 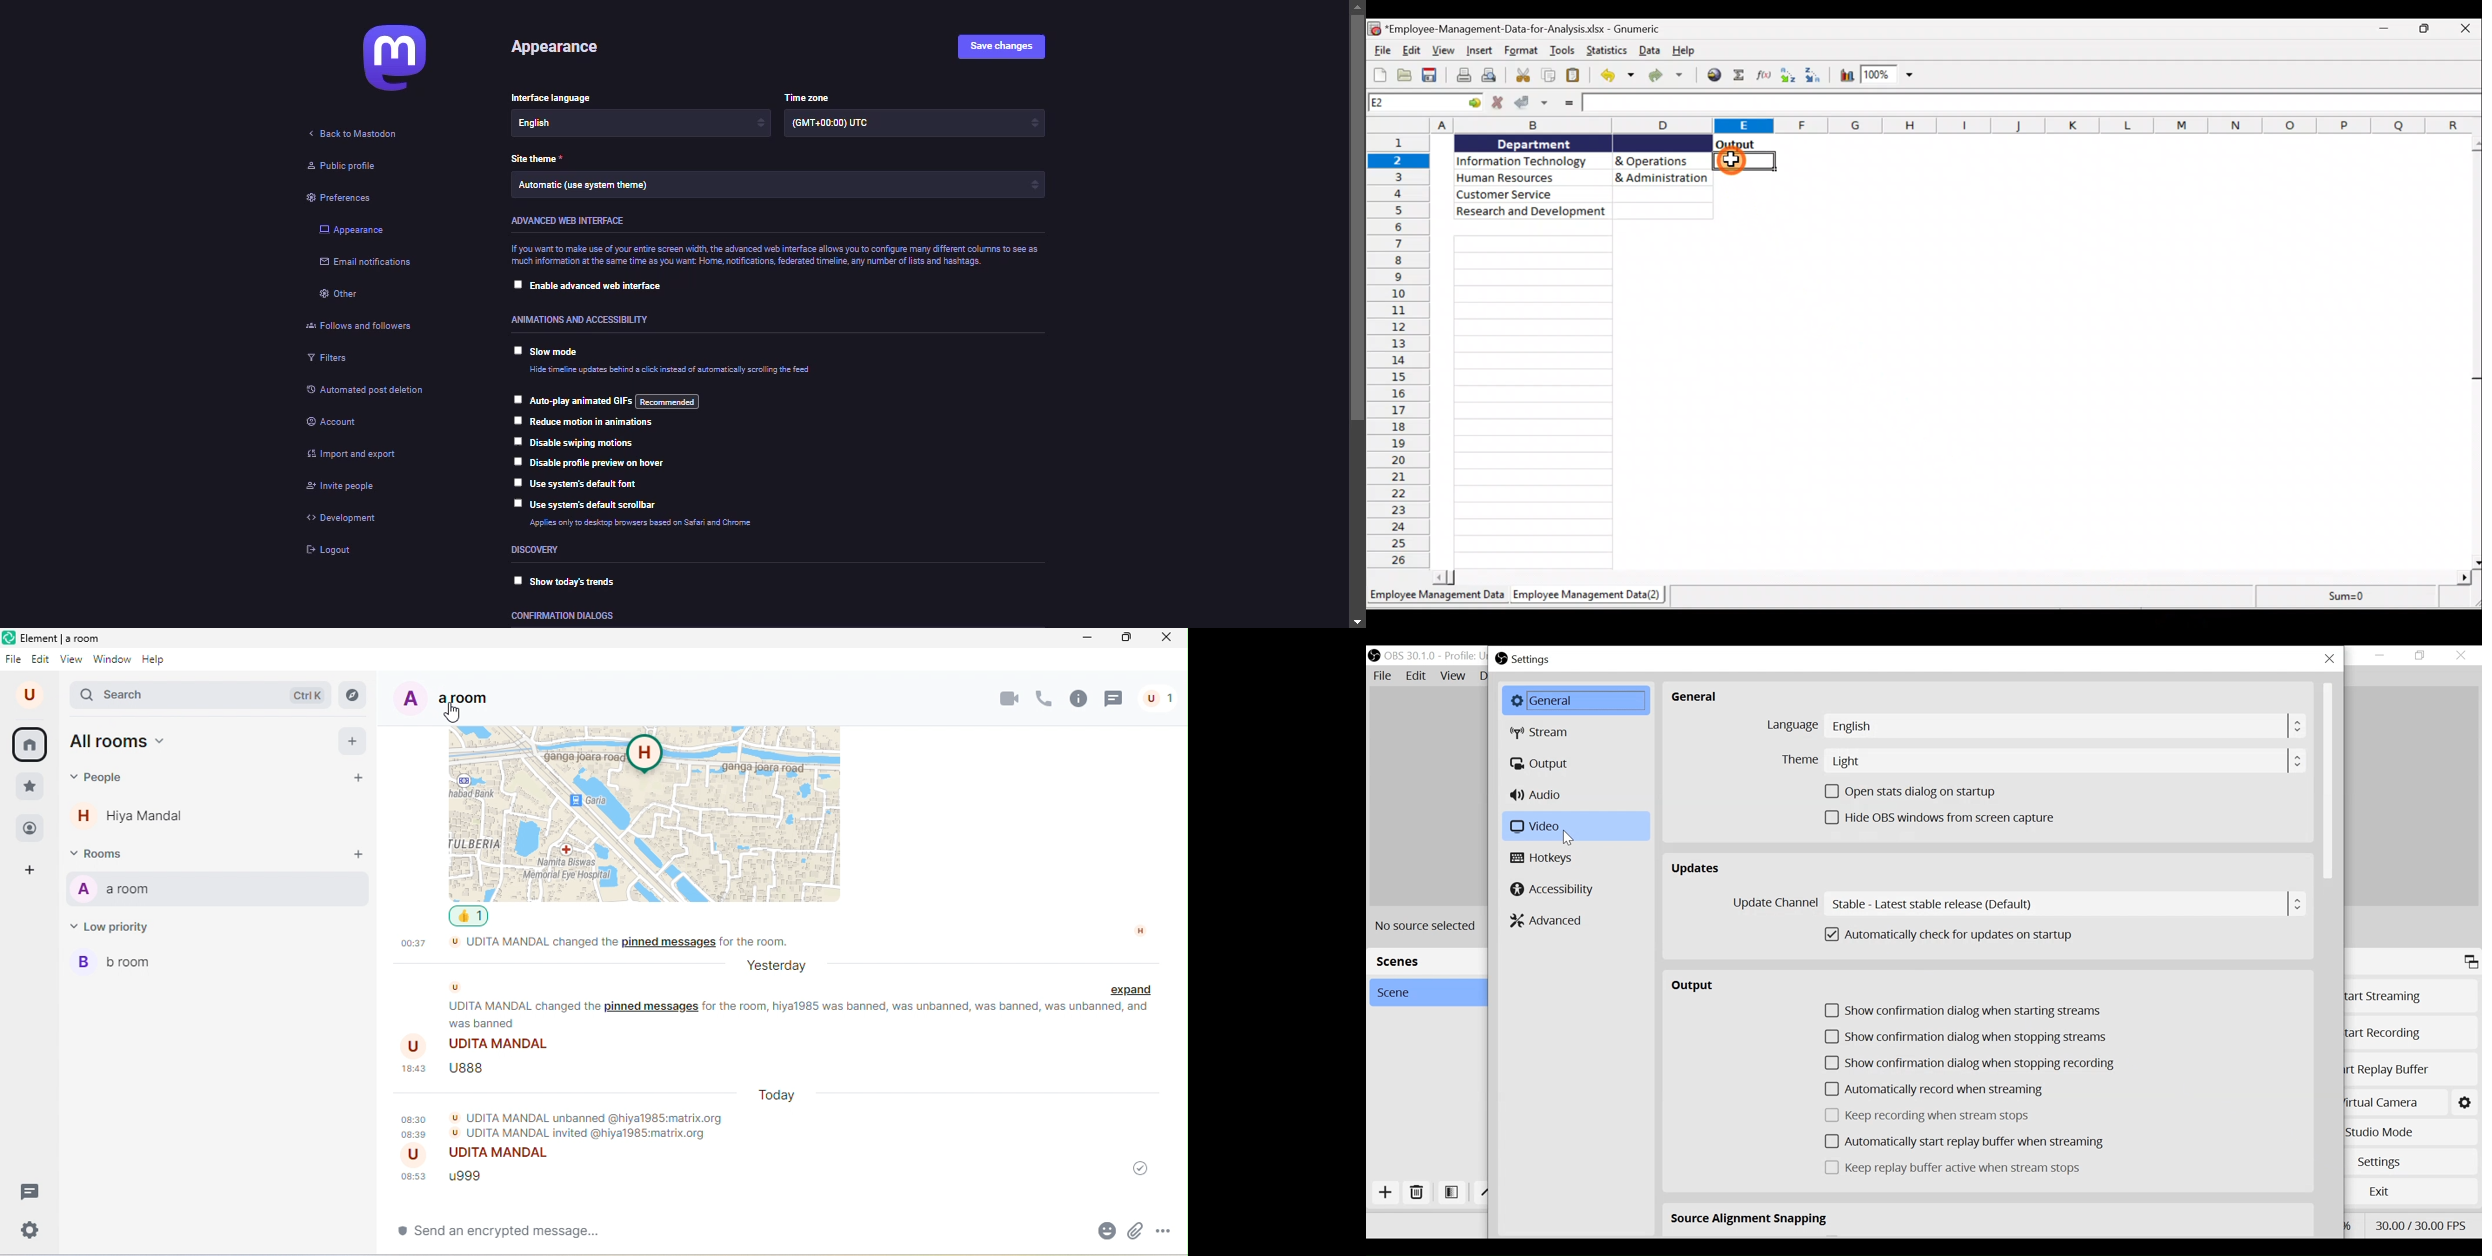 I want to click on Open Scene Filter, so click(x=1451, y=1193).